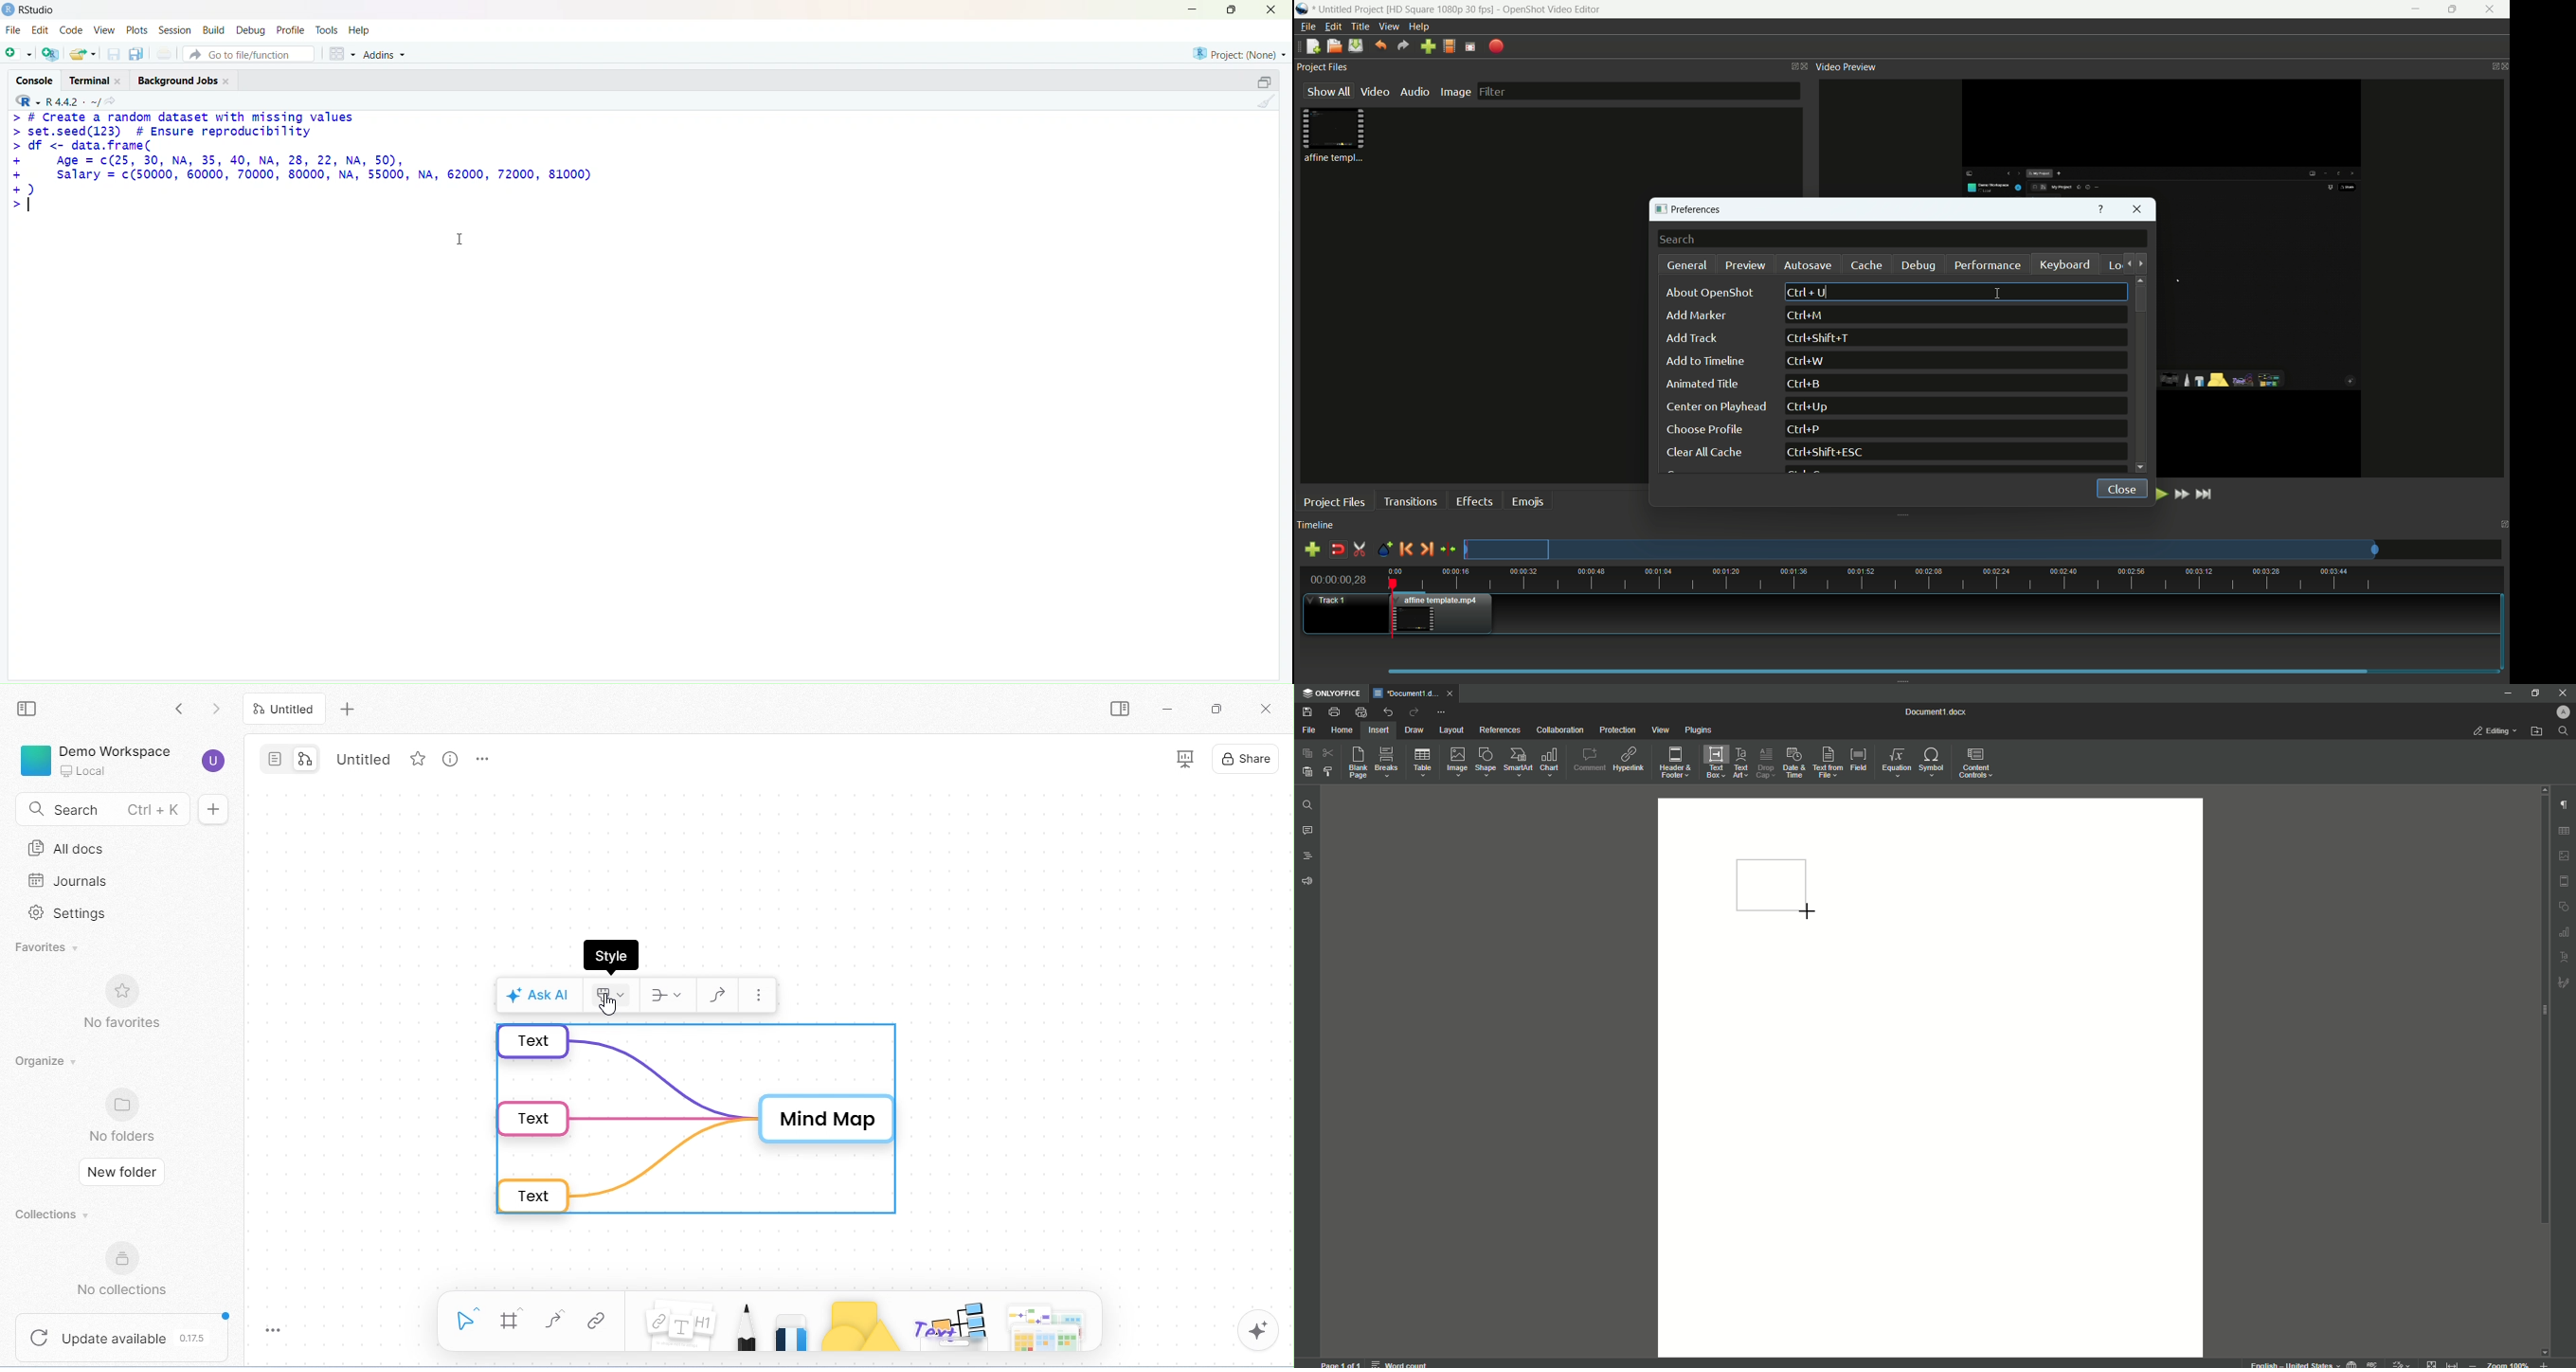  What do you see at coordinates (1551, 9) in the screenshot?
I see `app name` at bounding box center [1551, 9].